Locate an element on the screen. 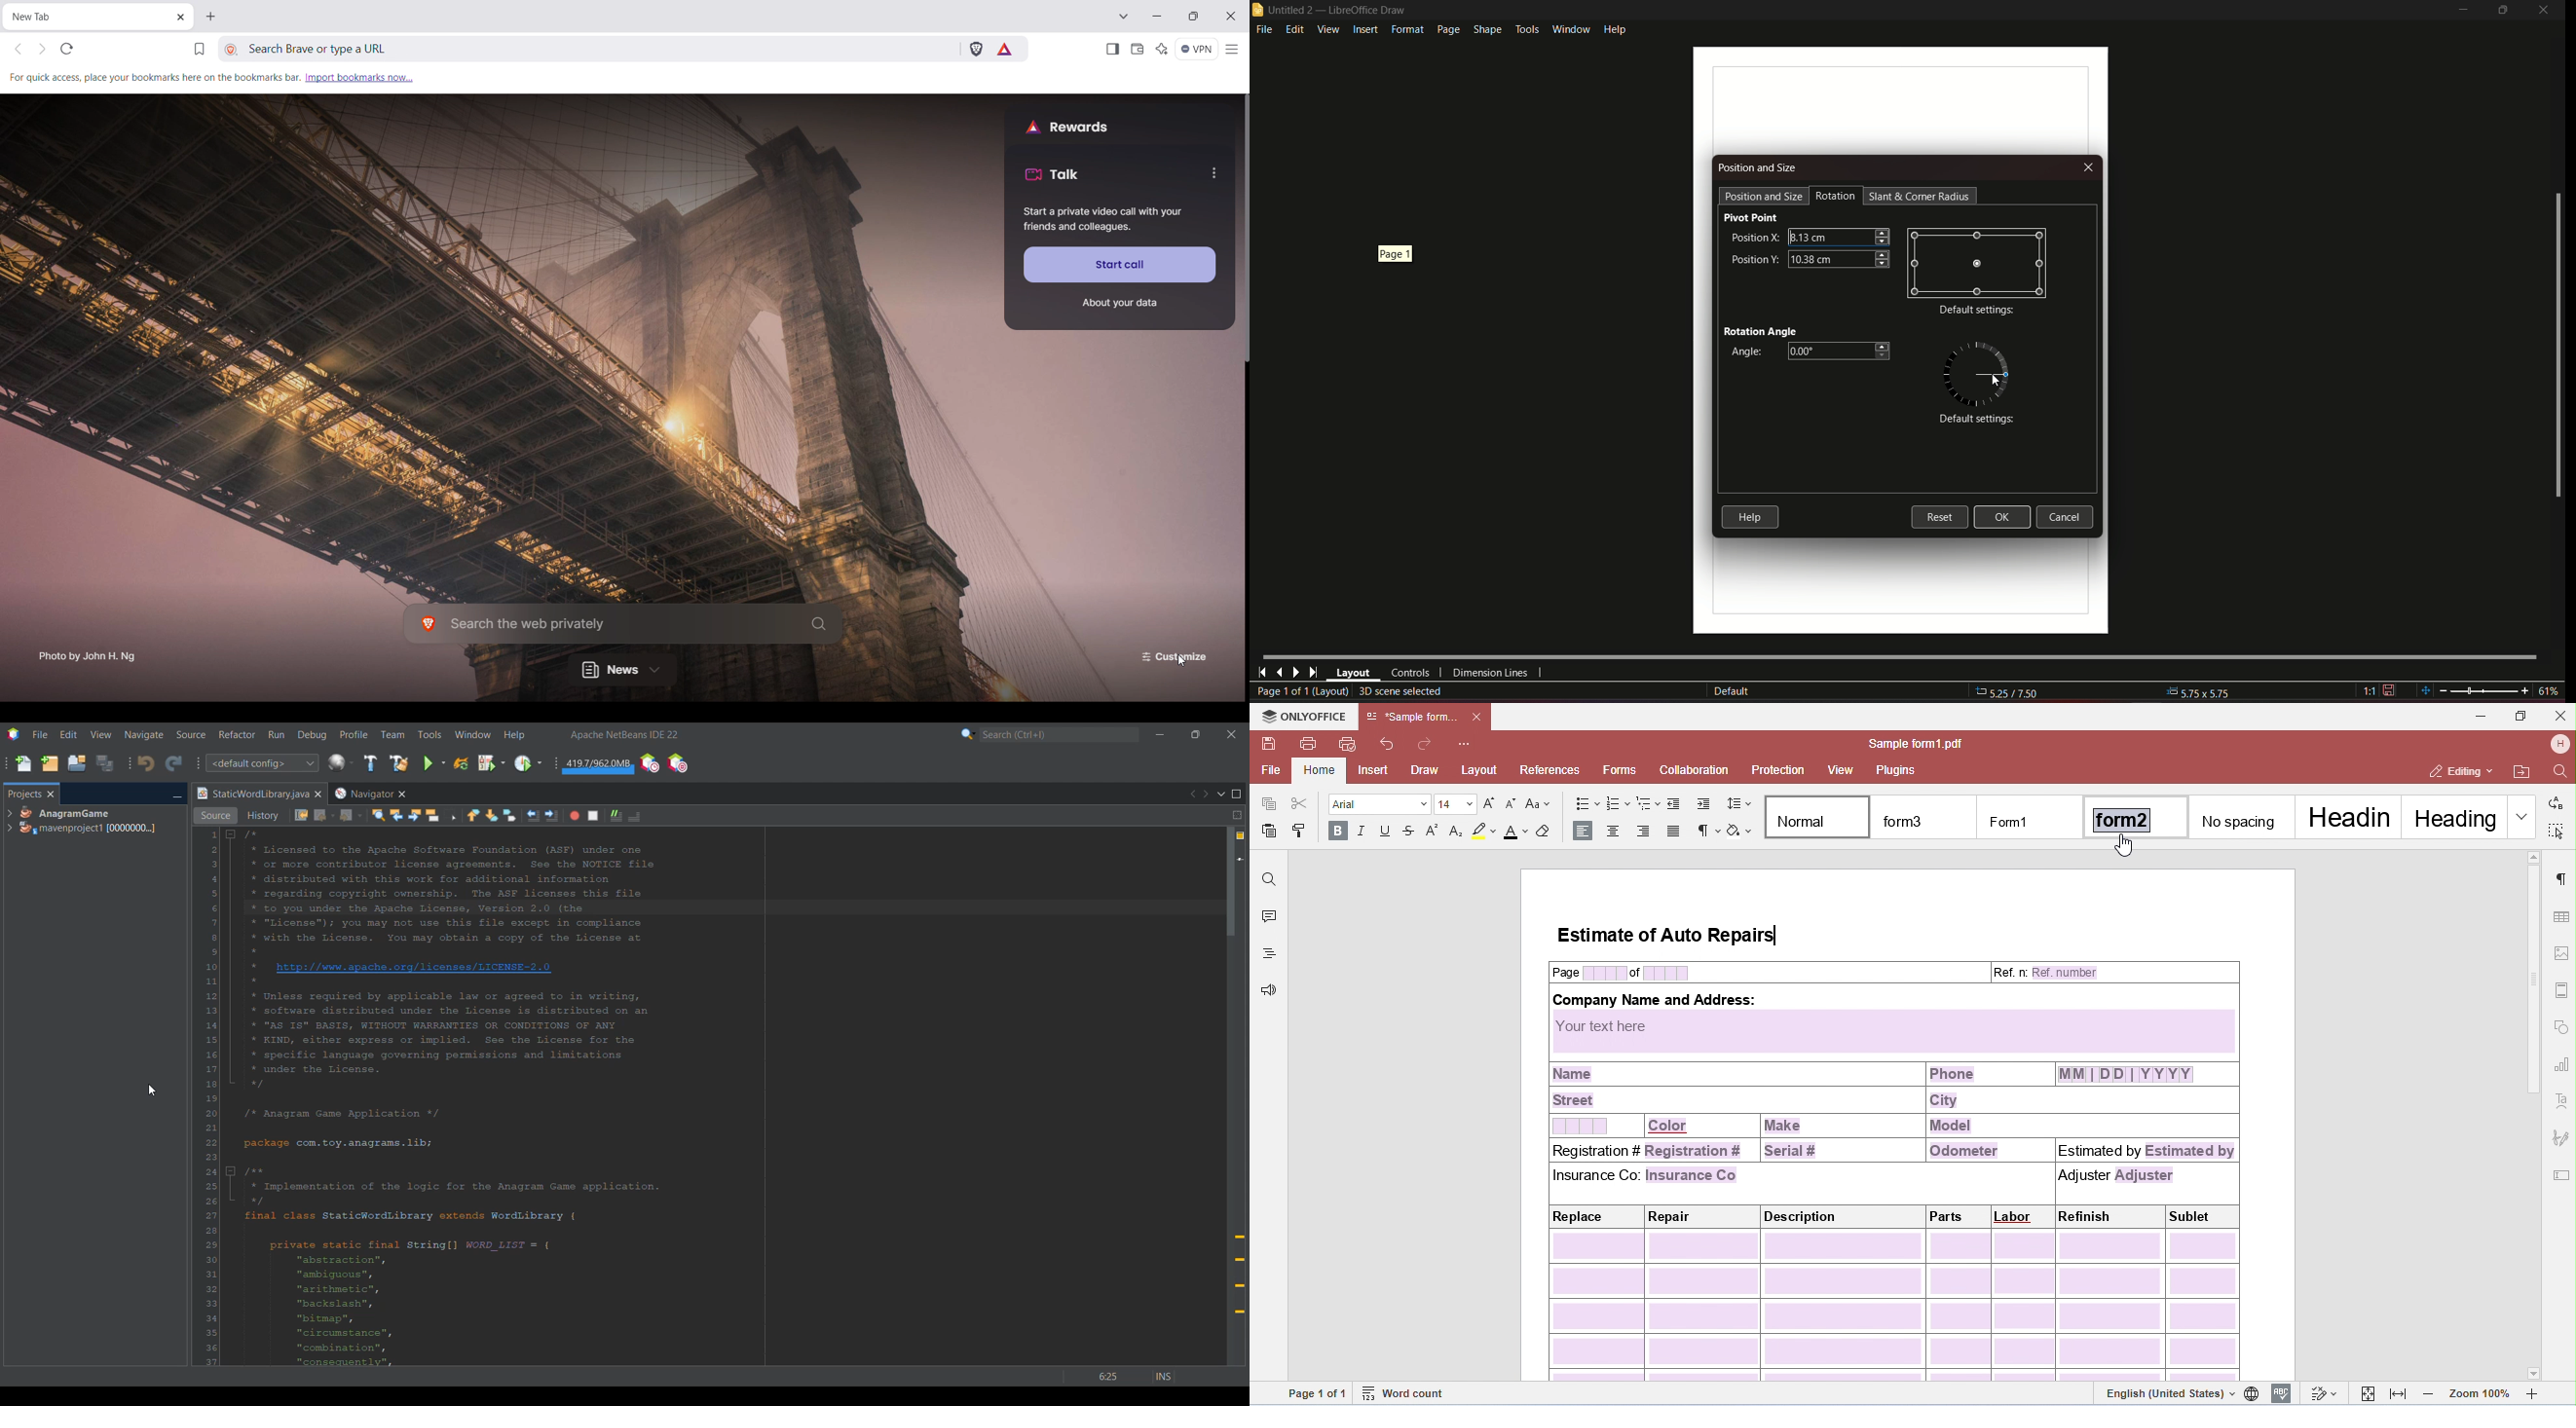 The height and width of the screenshot is (1428, 2576). Cancel is located at coordinates (2069, 517).